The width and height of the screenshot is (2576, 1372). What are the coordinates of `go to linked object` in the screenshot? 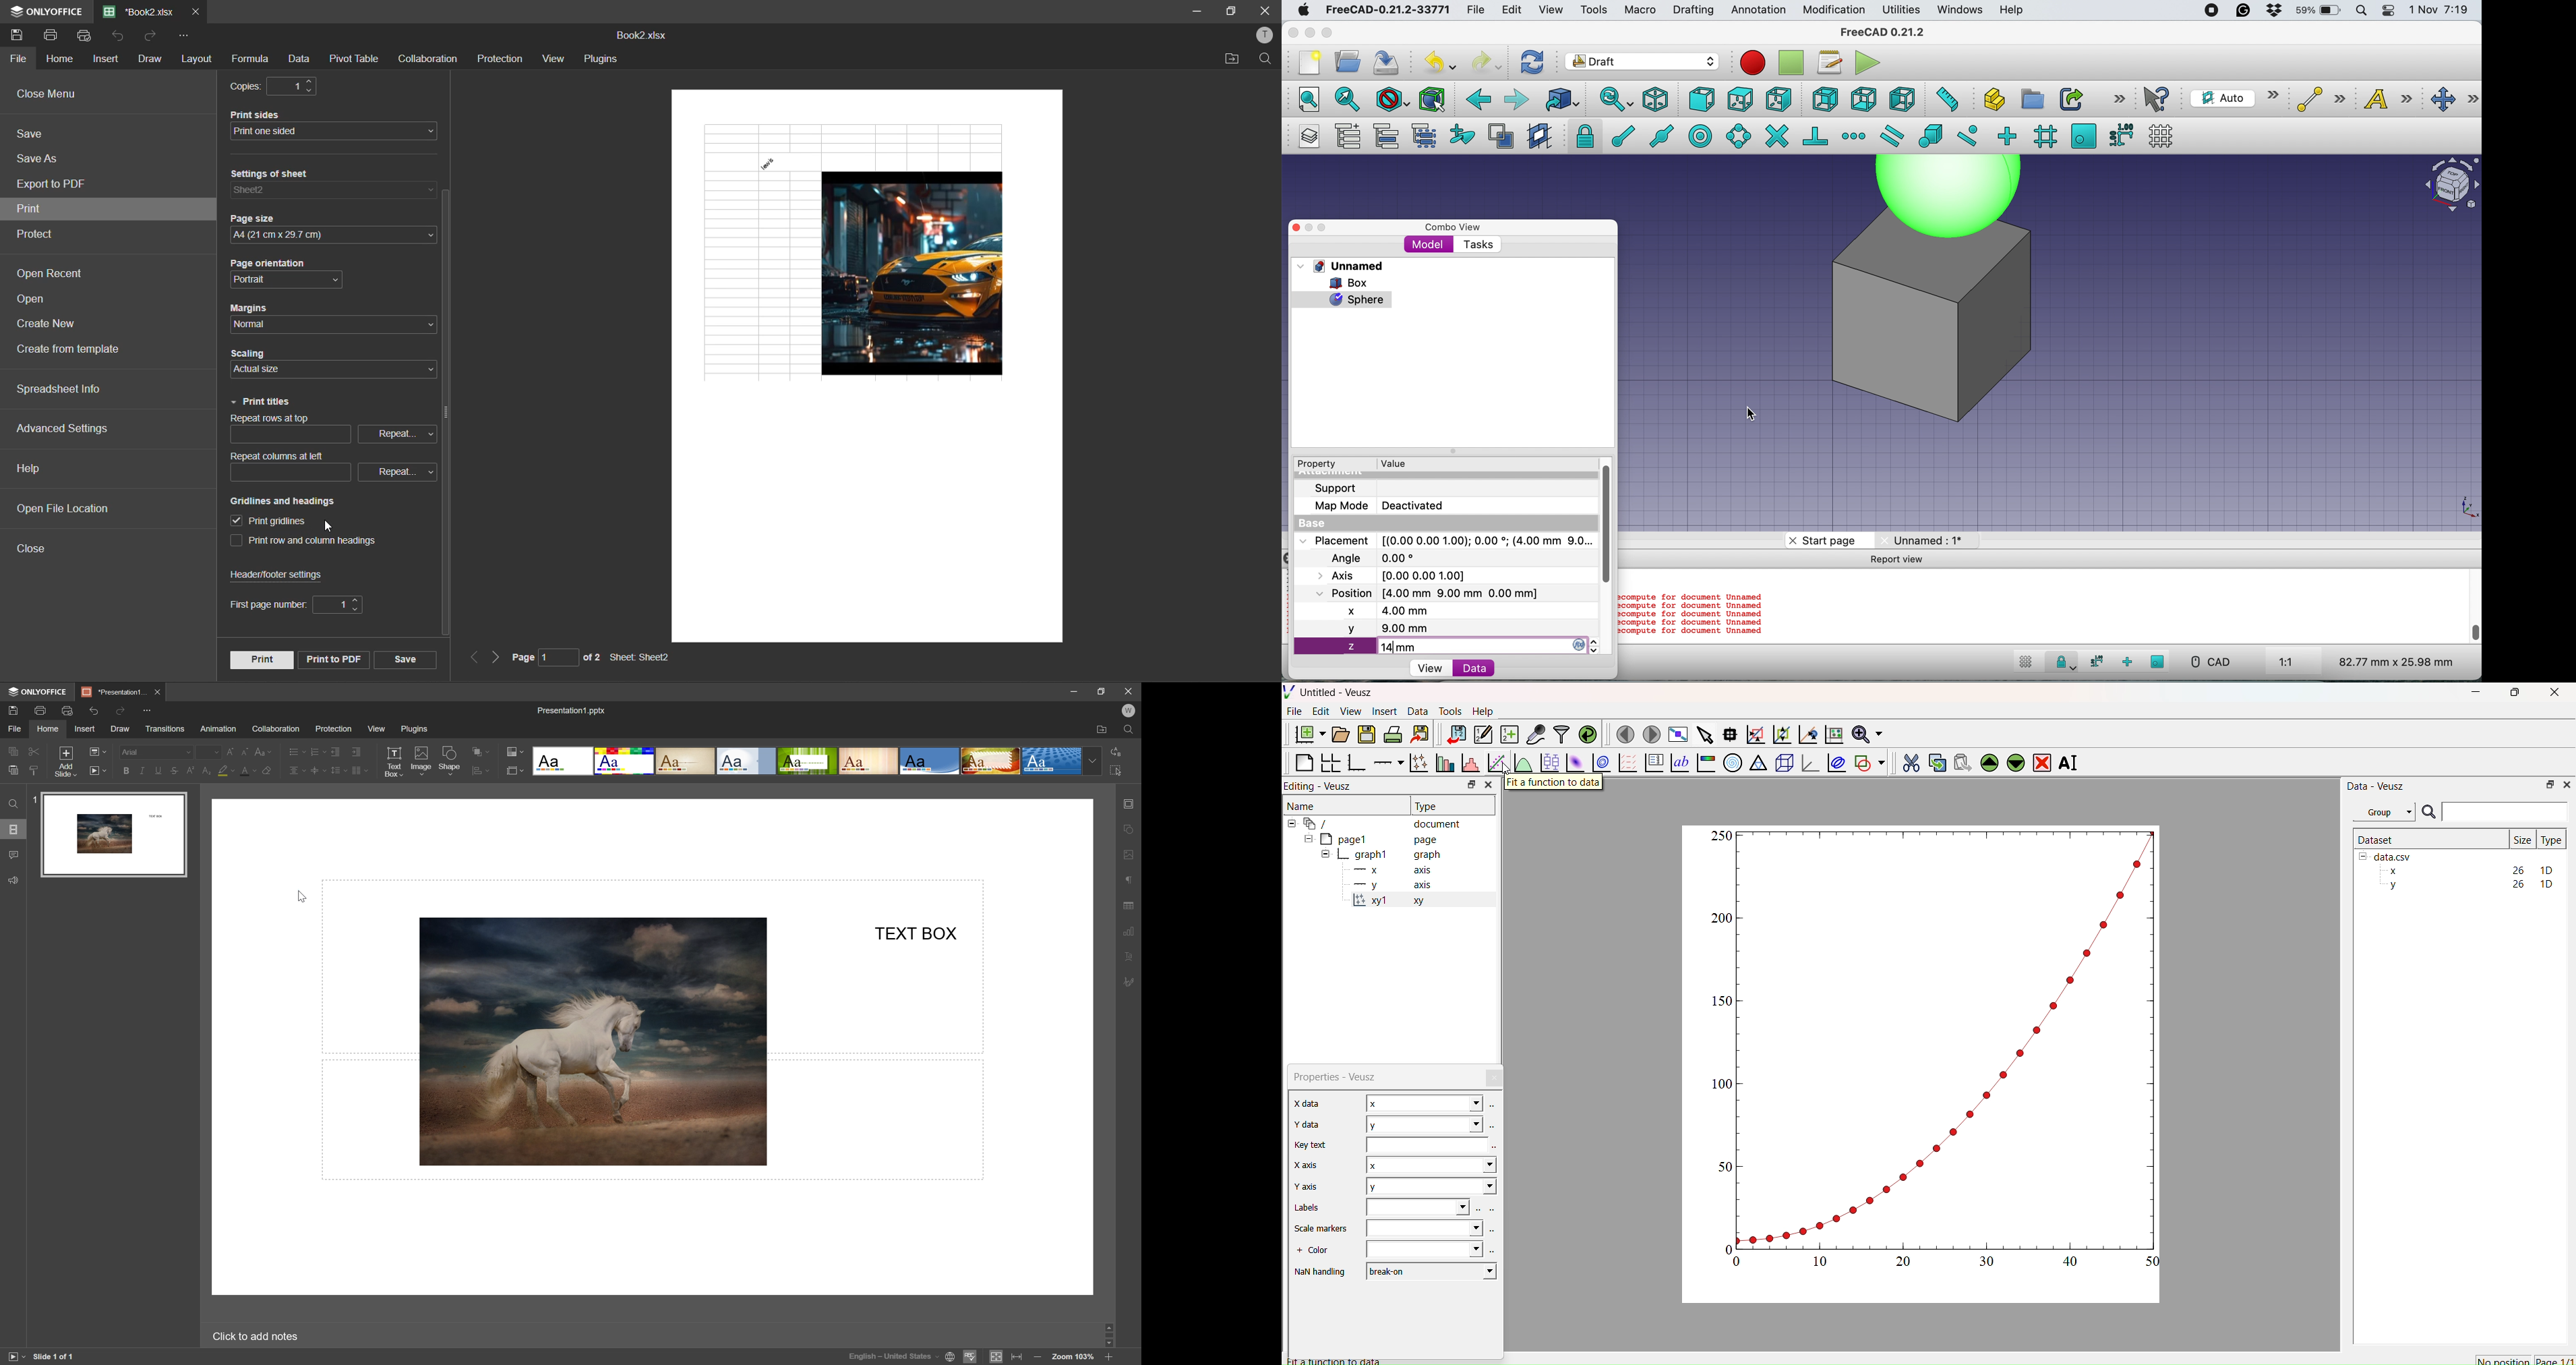 It's located at (1562, 99).